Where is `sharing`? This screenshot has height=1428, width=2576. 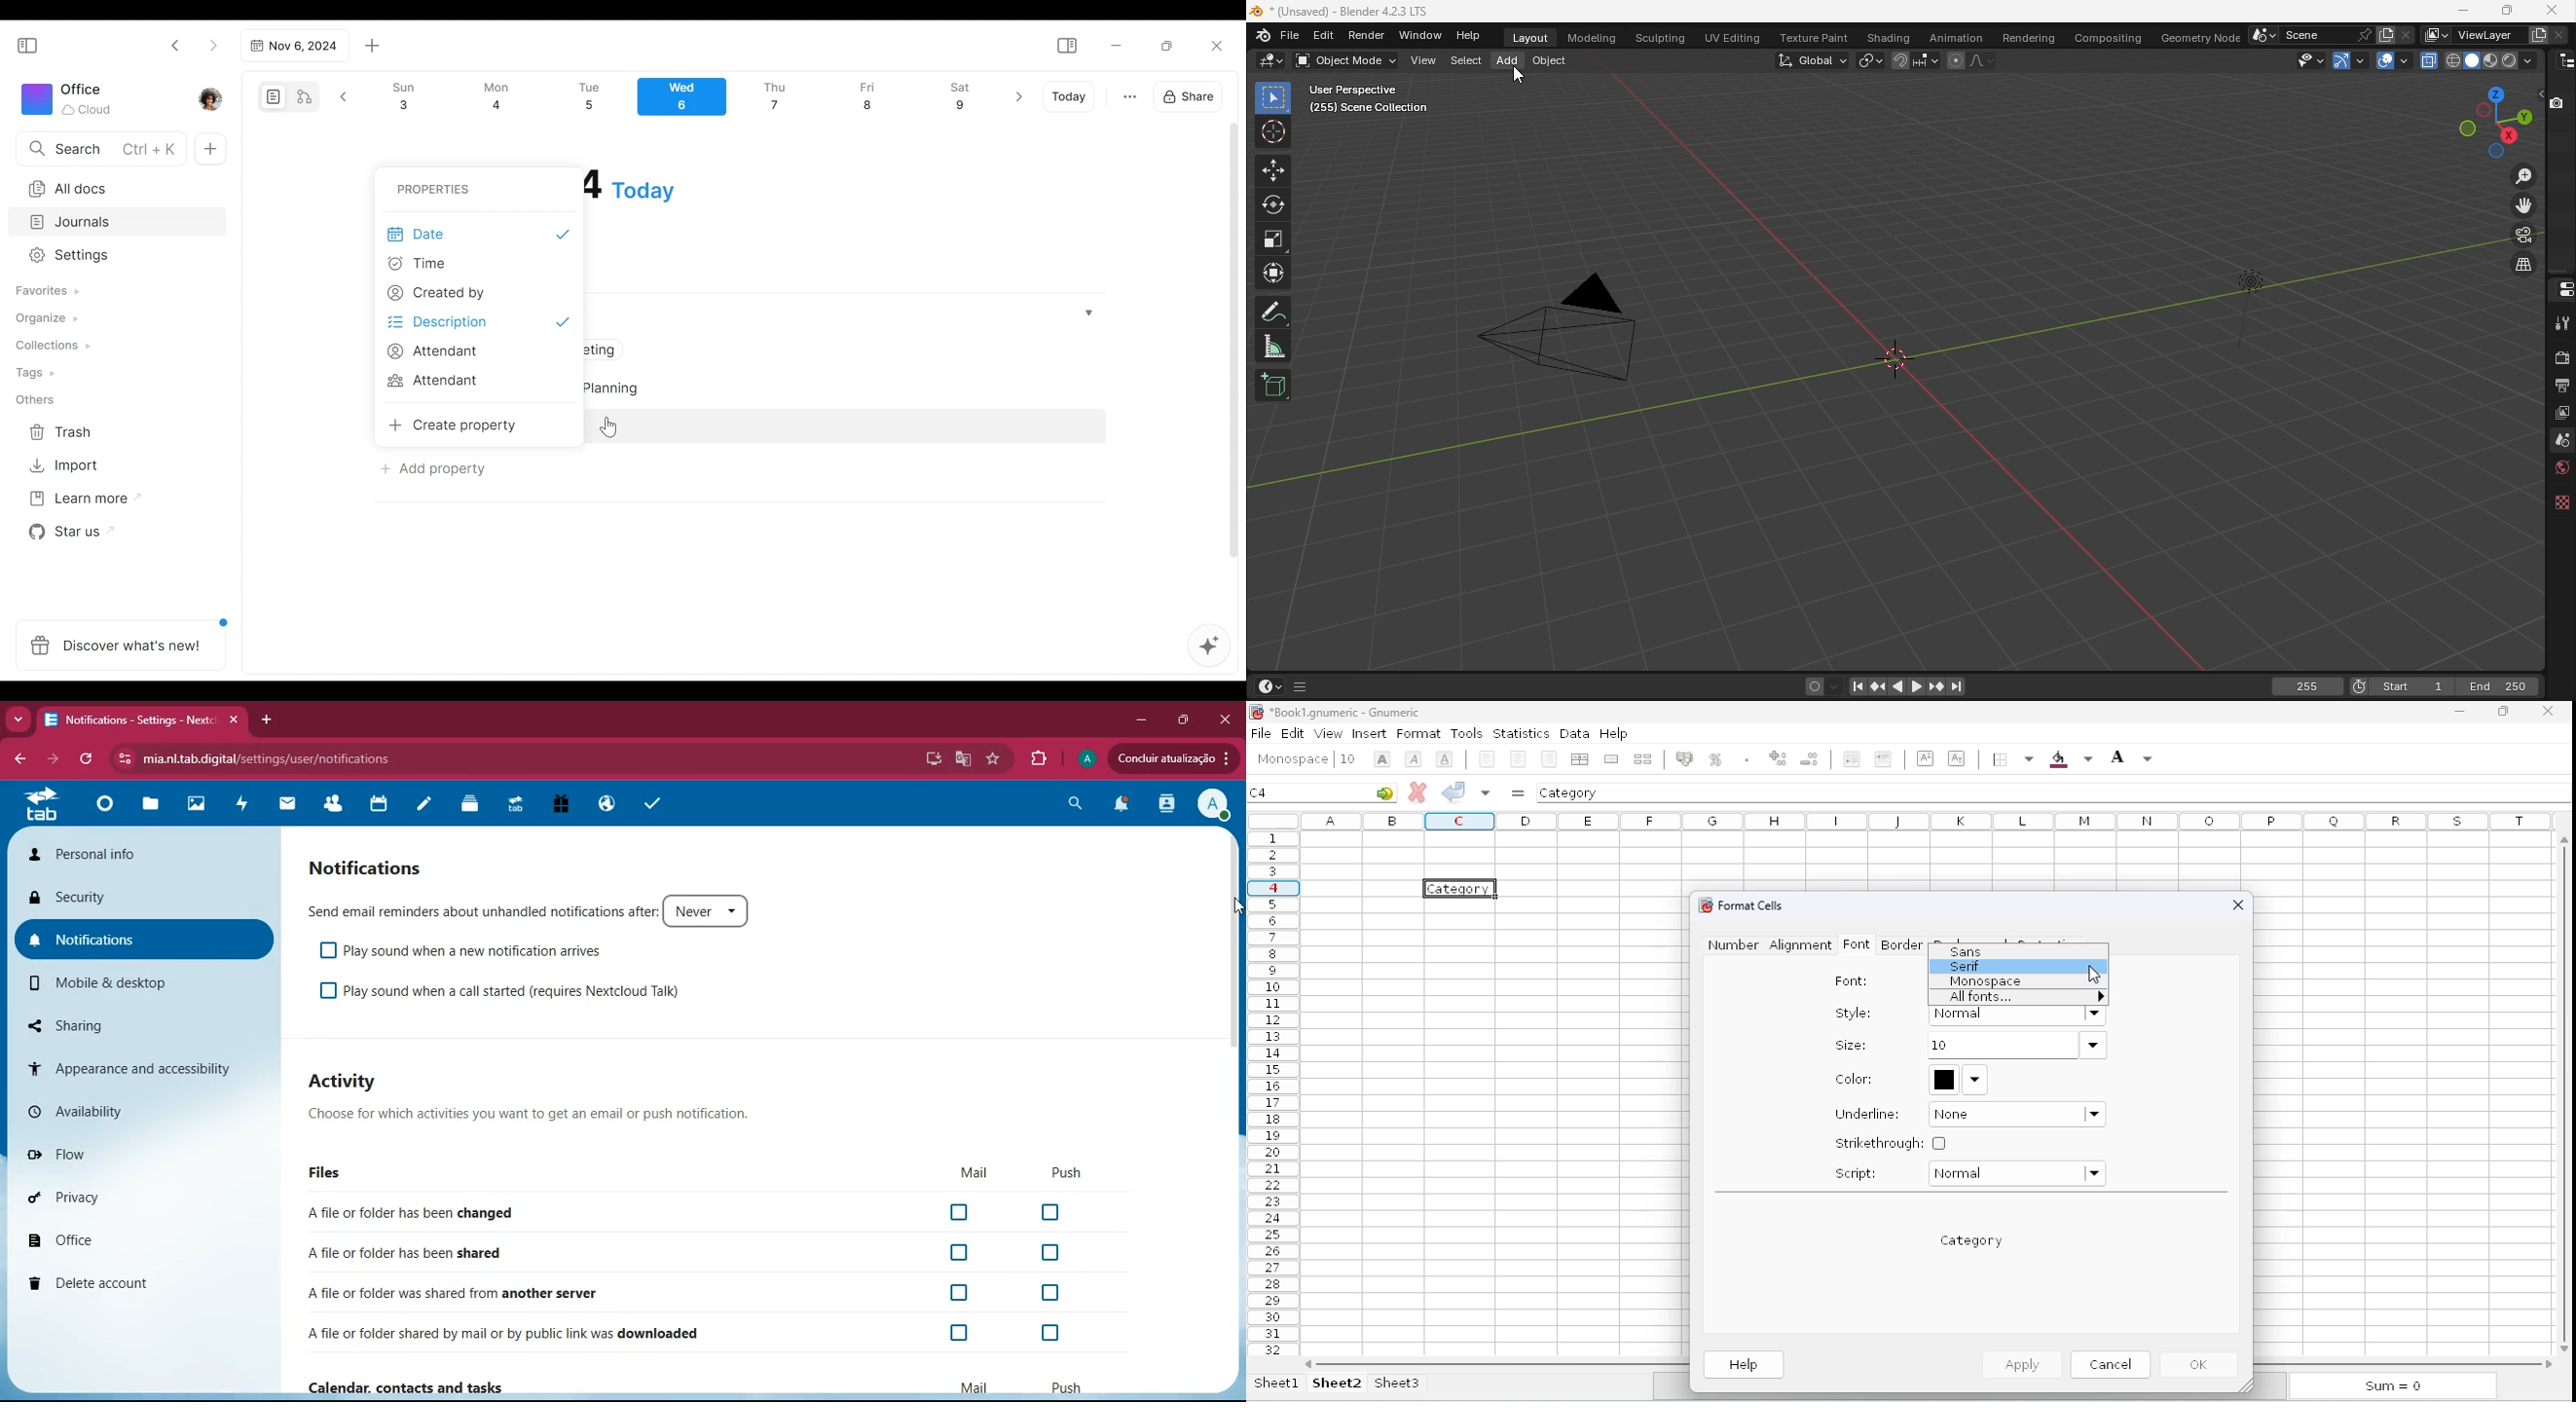 sharing is located at coordinates (137, 1026).